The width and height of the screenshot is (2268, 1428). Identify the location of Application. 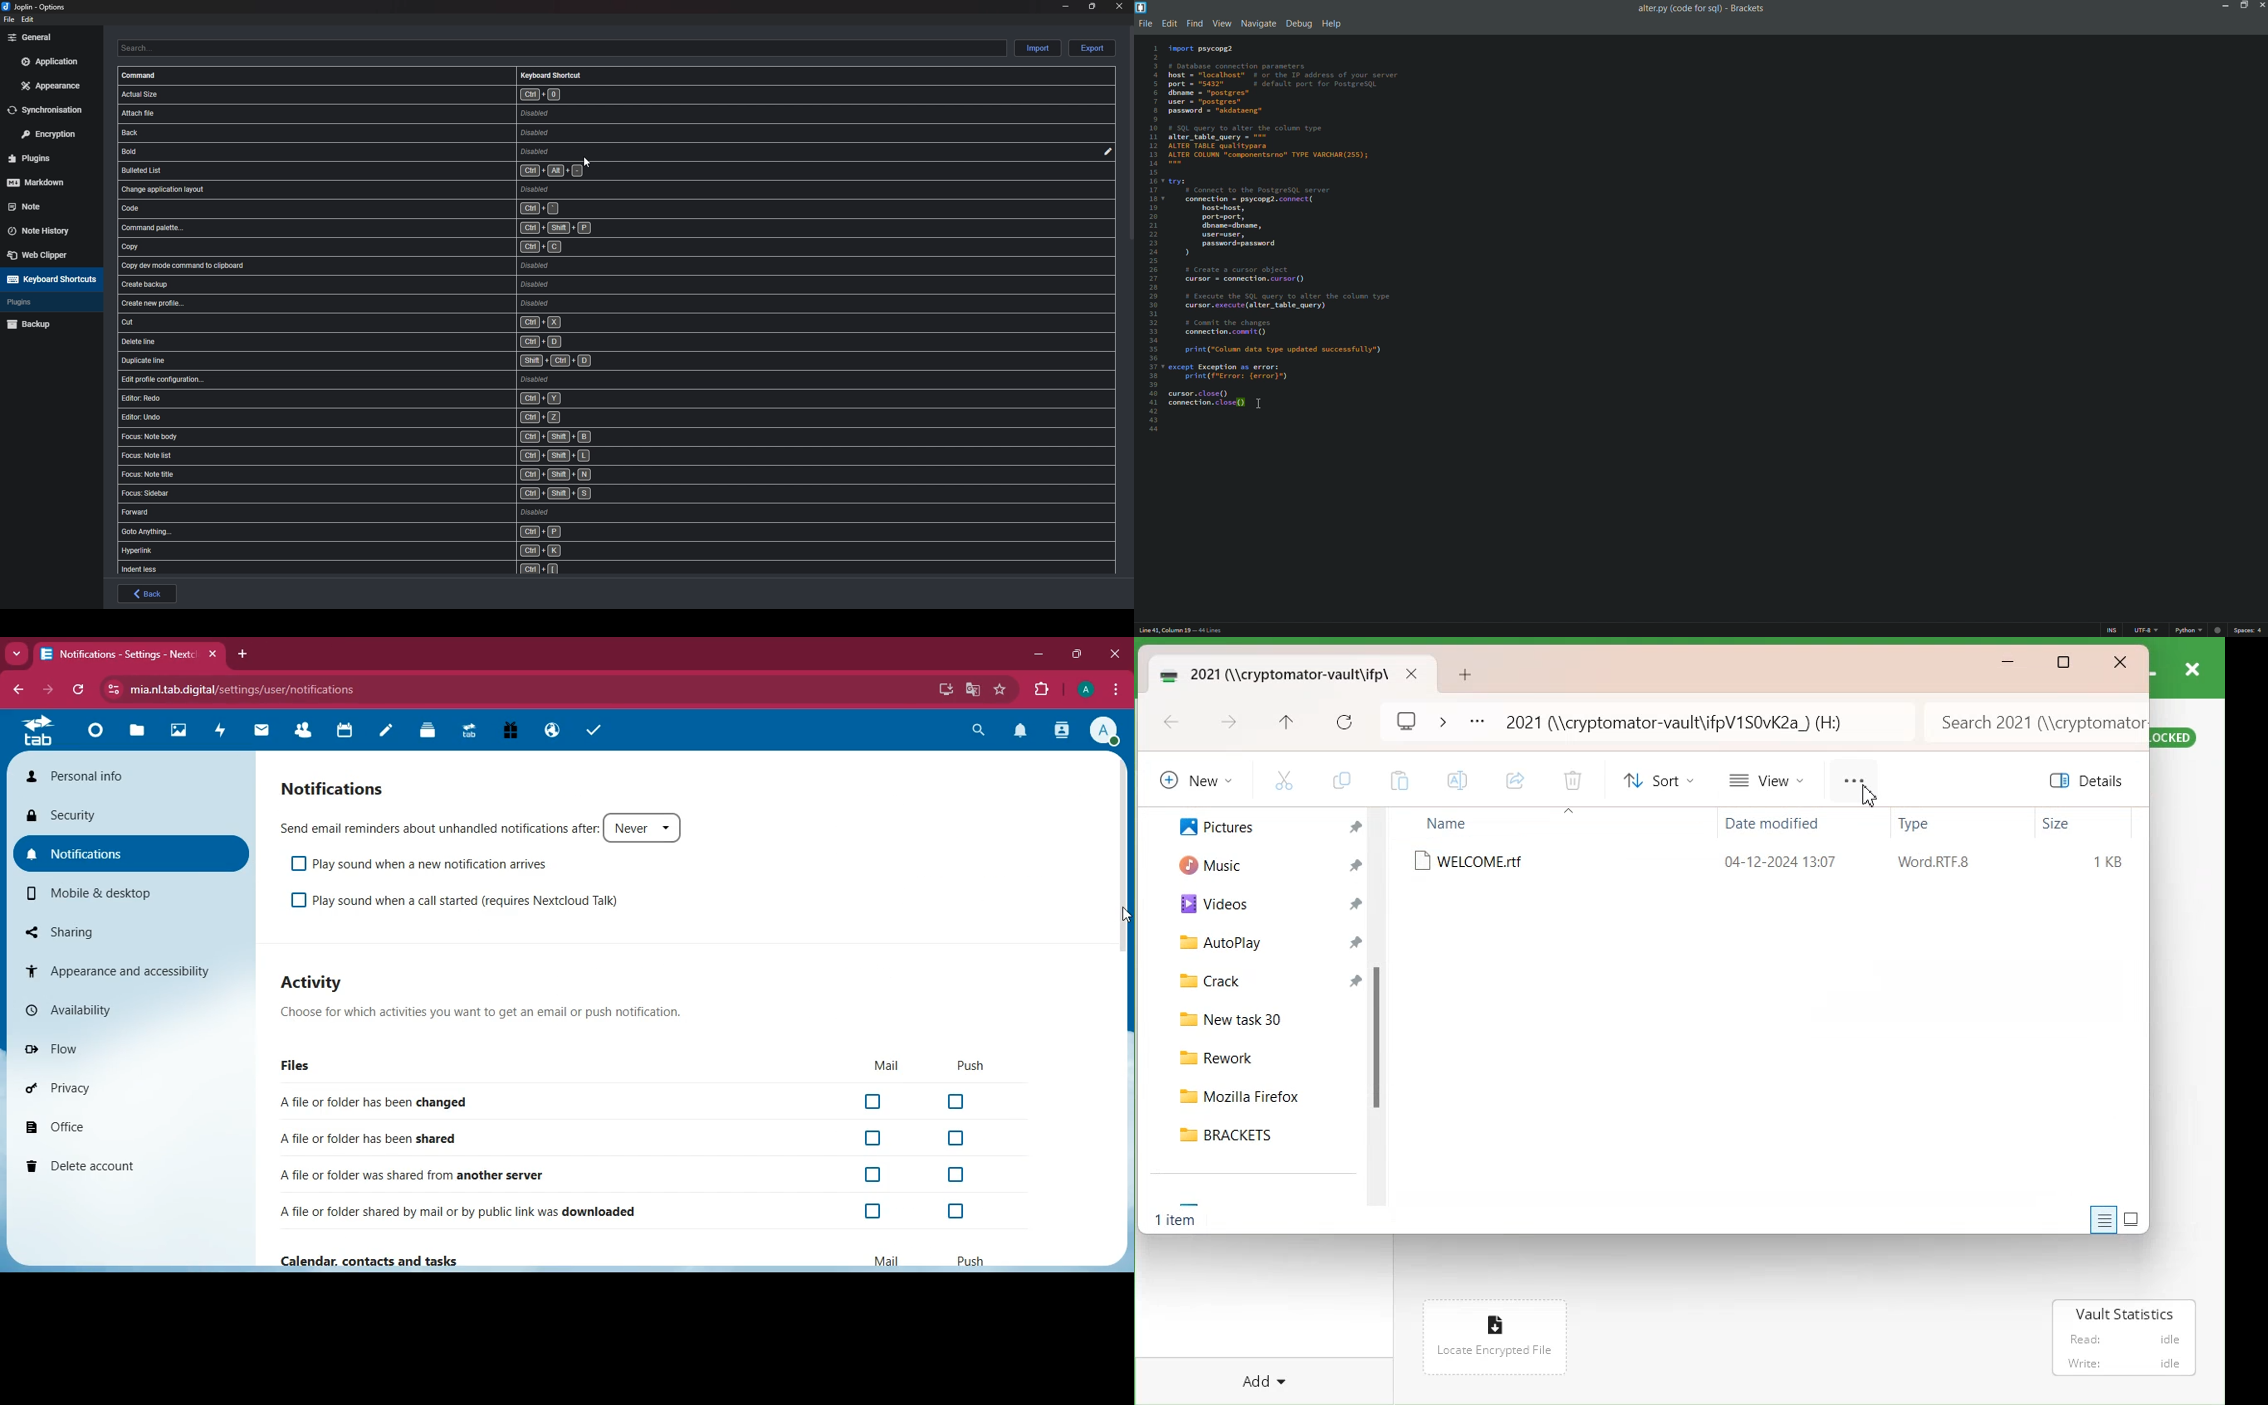
(49, 61).